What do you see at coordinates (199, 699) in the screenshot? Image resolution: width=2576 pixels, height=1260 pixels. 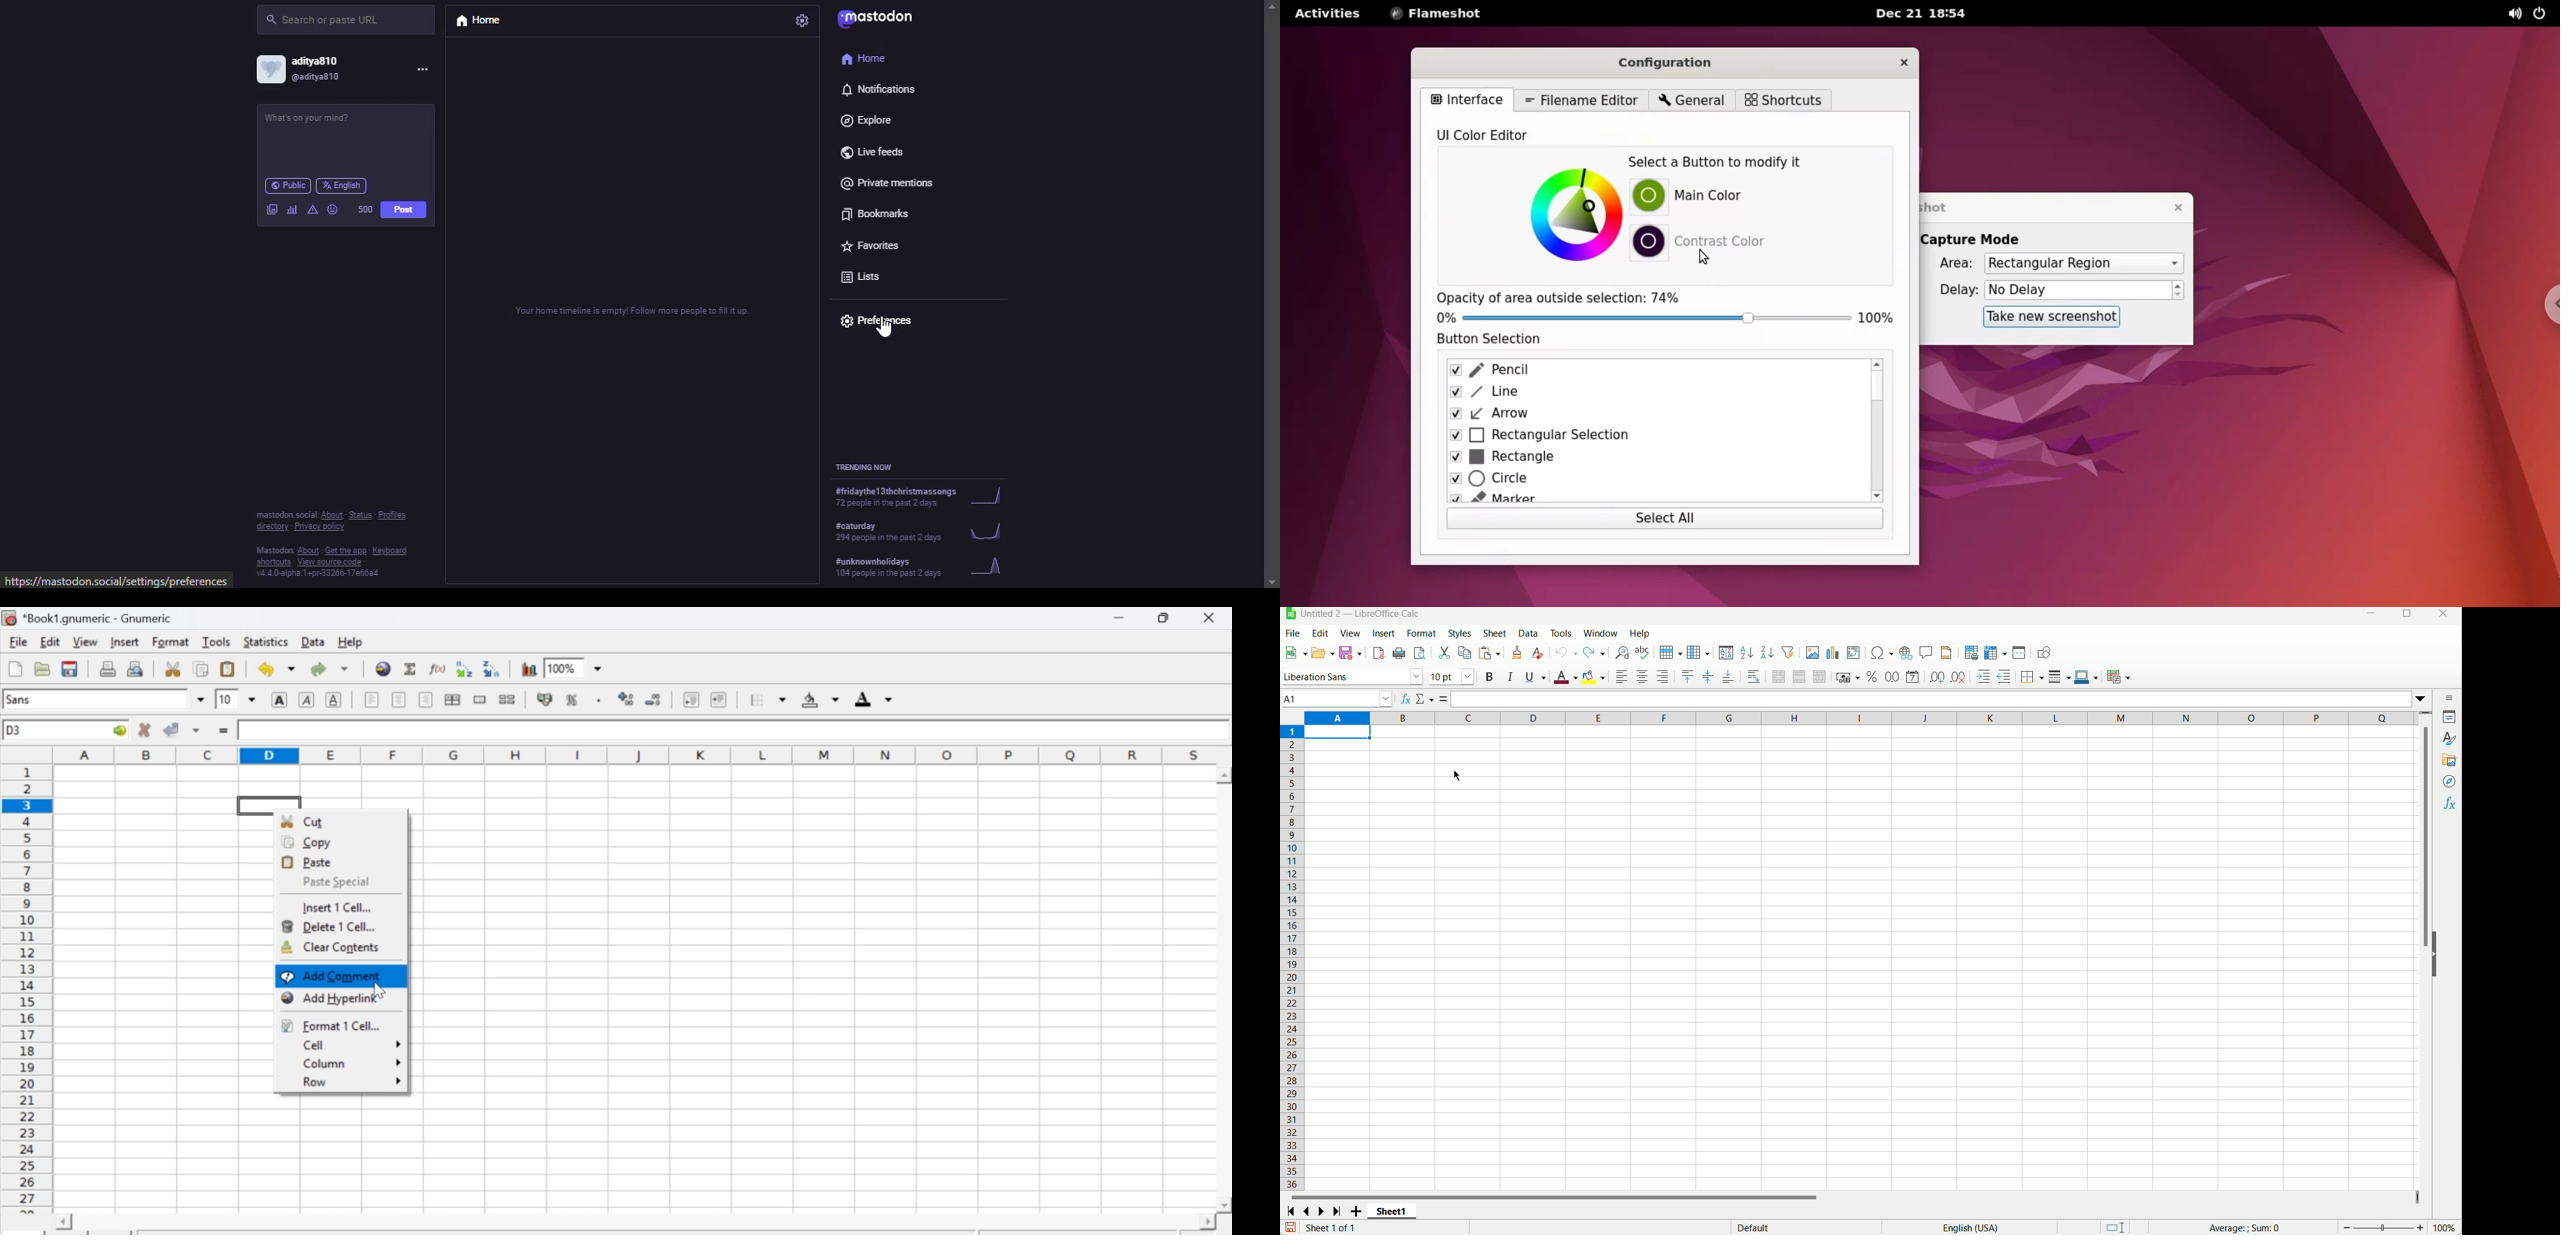 I see `down` at bounding box center [199, 699].